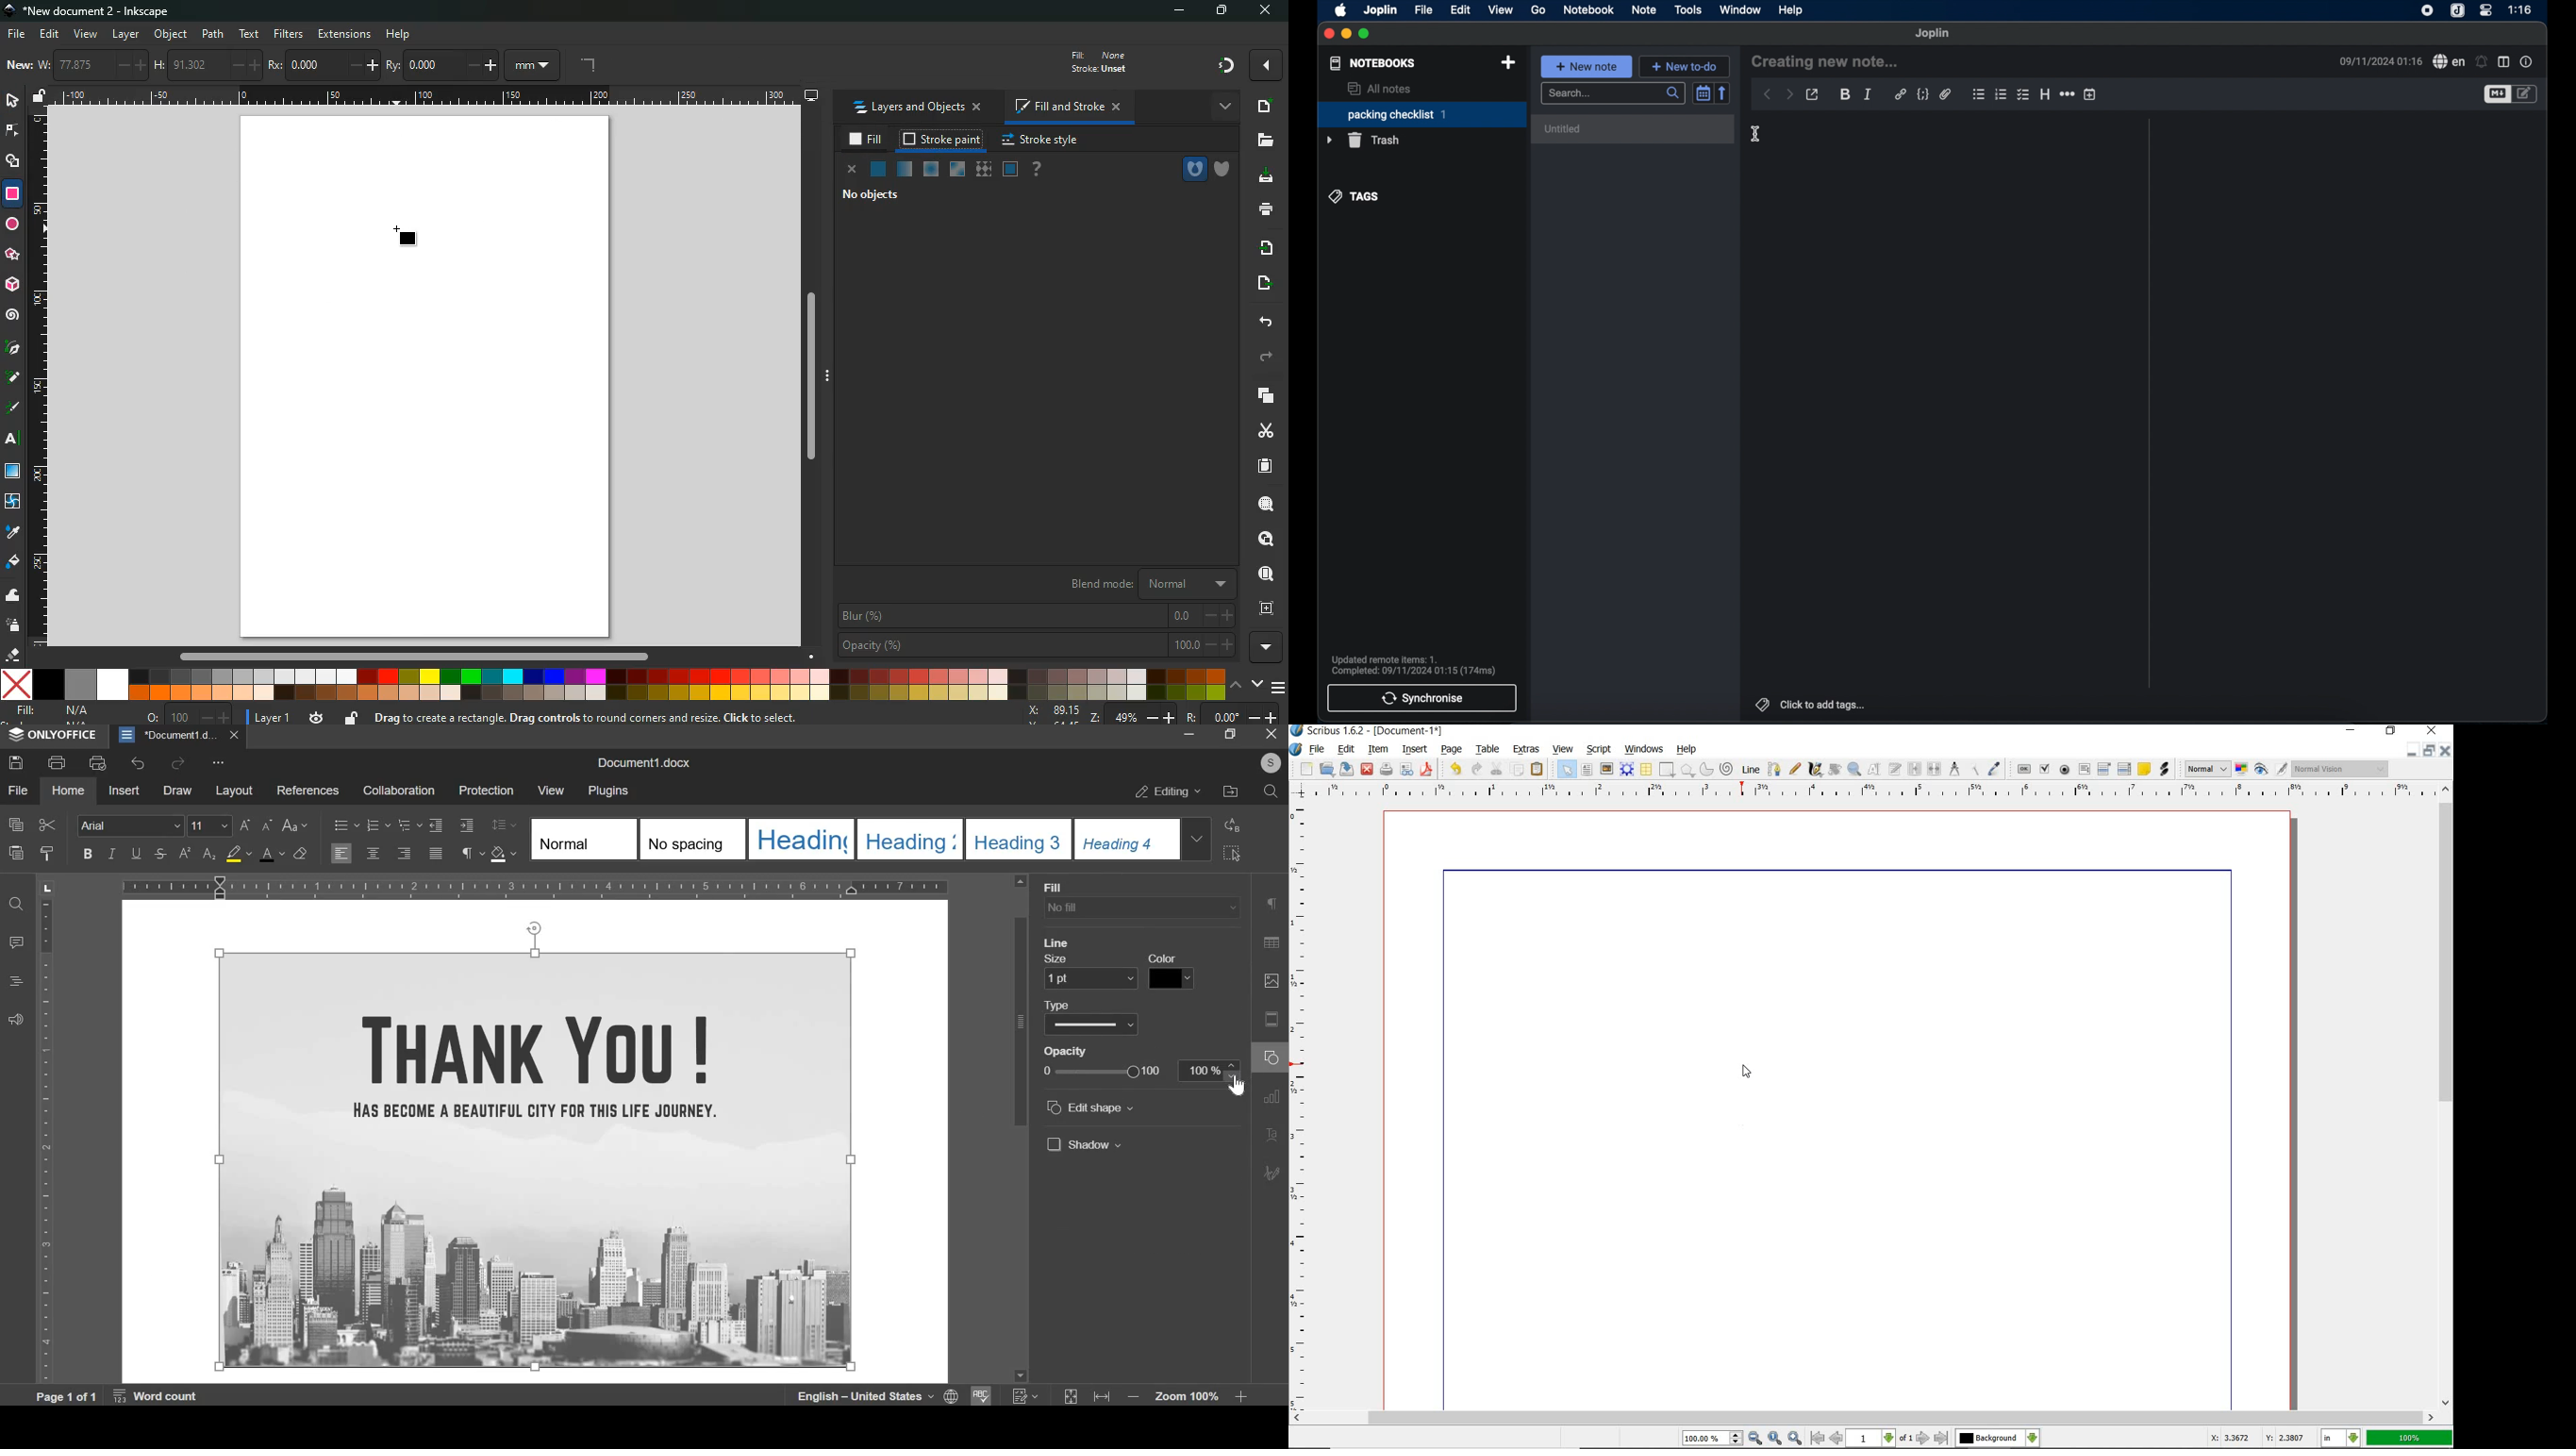 The height and width of the screenshot is (1456, 2576). I want to click on Horizontal Margin, so click(1873, 791).